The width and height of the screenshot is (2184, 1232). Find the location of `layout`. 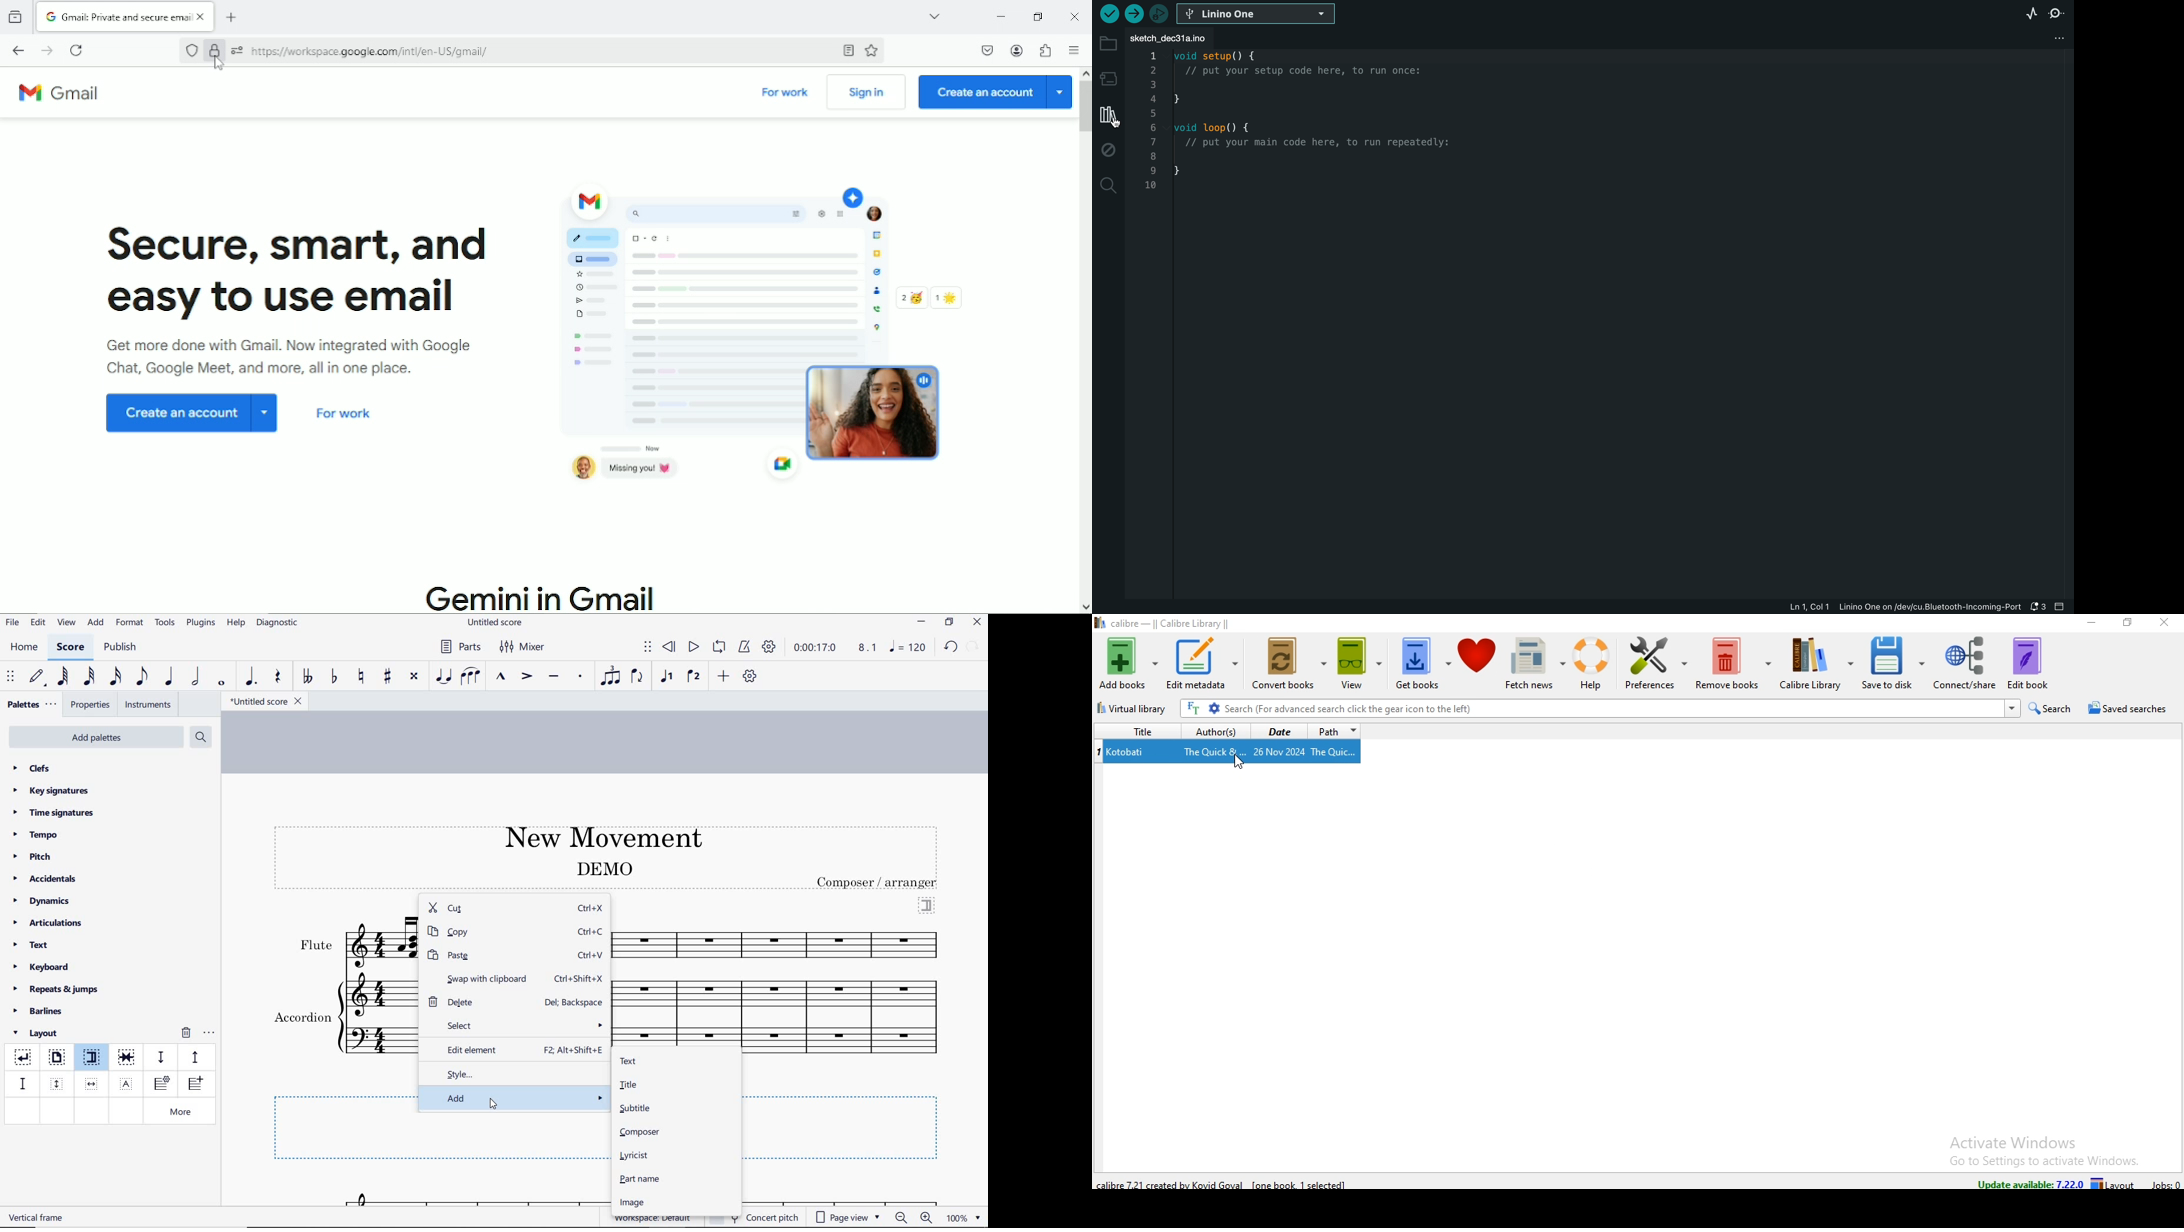

layout is located at coordinates (38, 1033).